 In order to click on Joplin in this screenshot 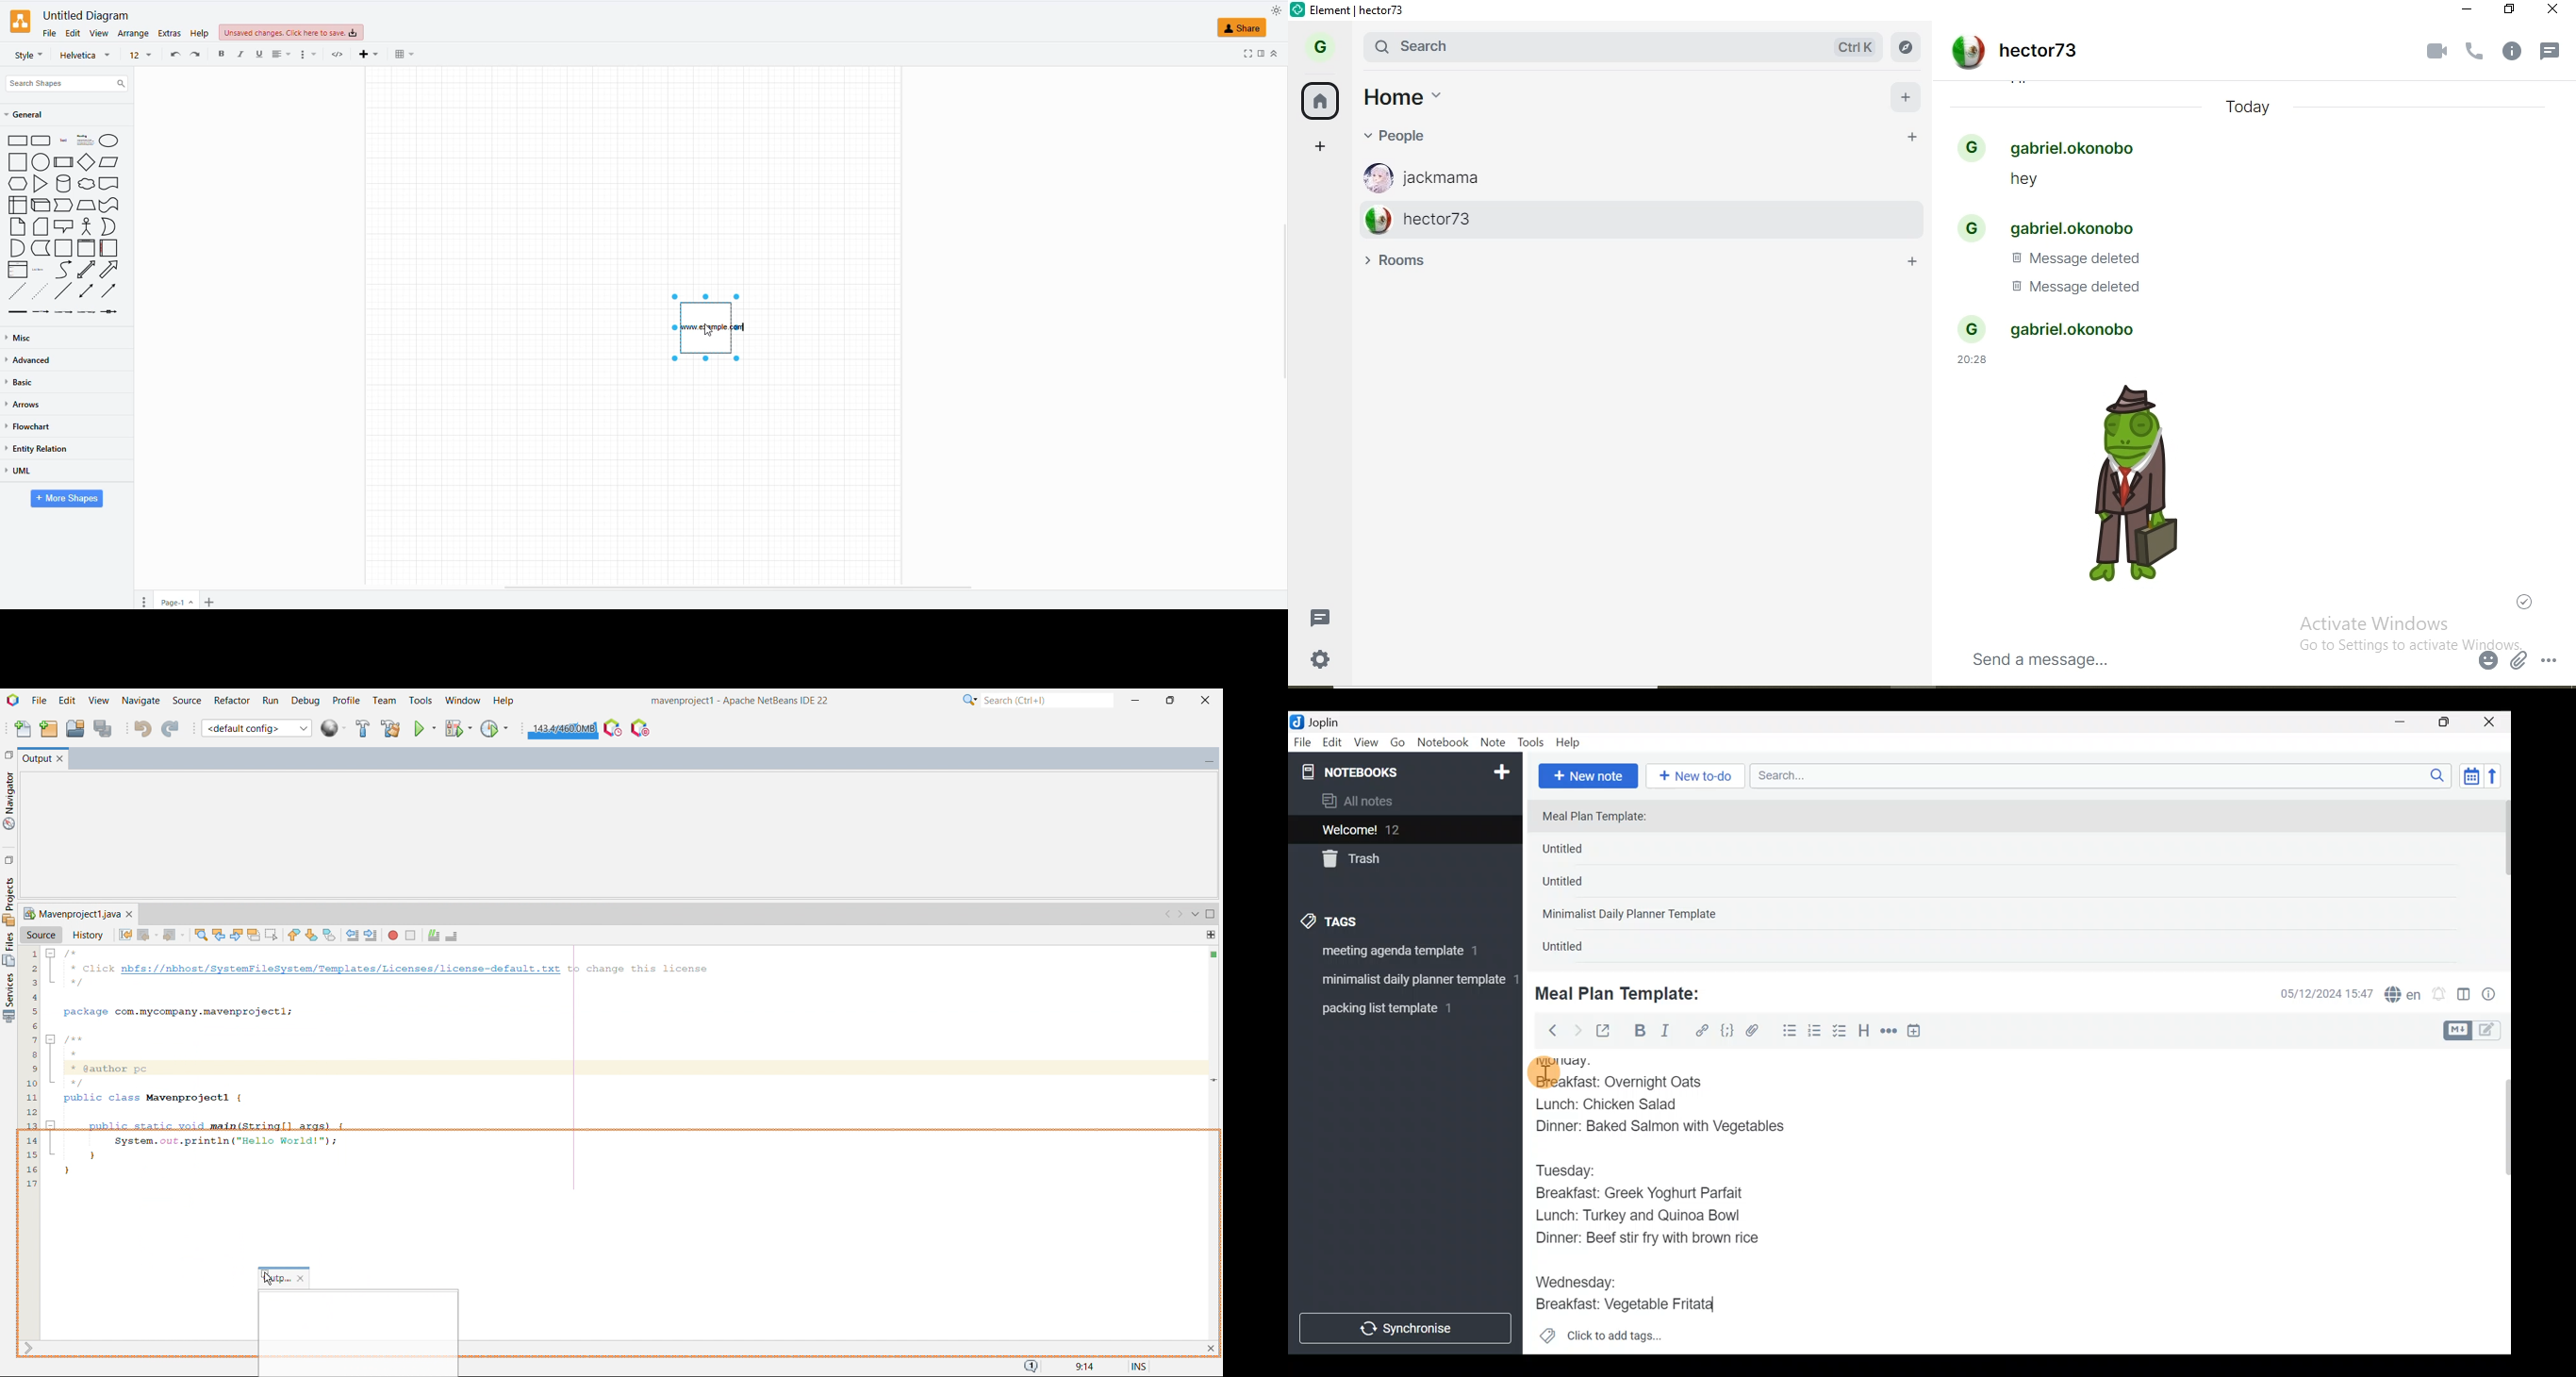, I will do `click(1332, 720)`.